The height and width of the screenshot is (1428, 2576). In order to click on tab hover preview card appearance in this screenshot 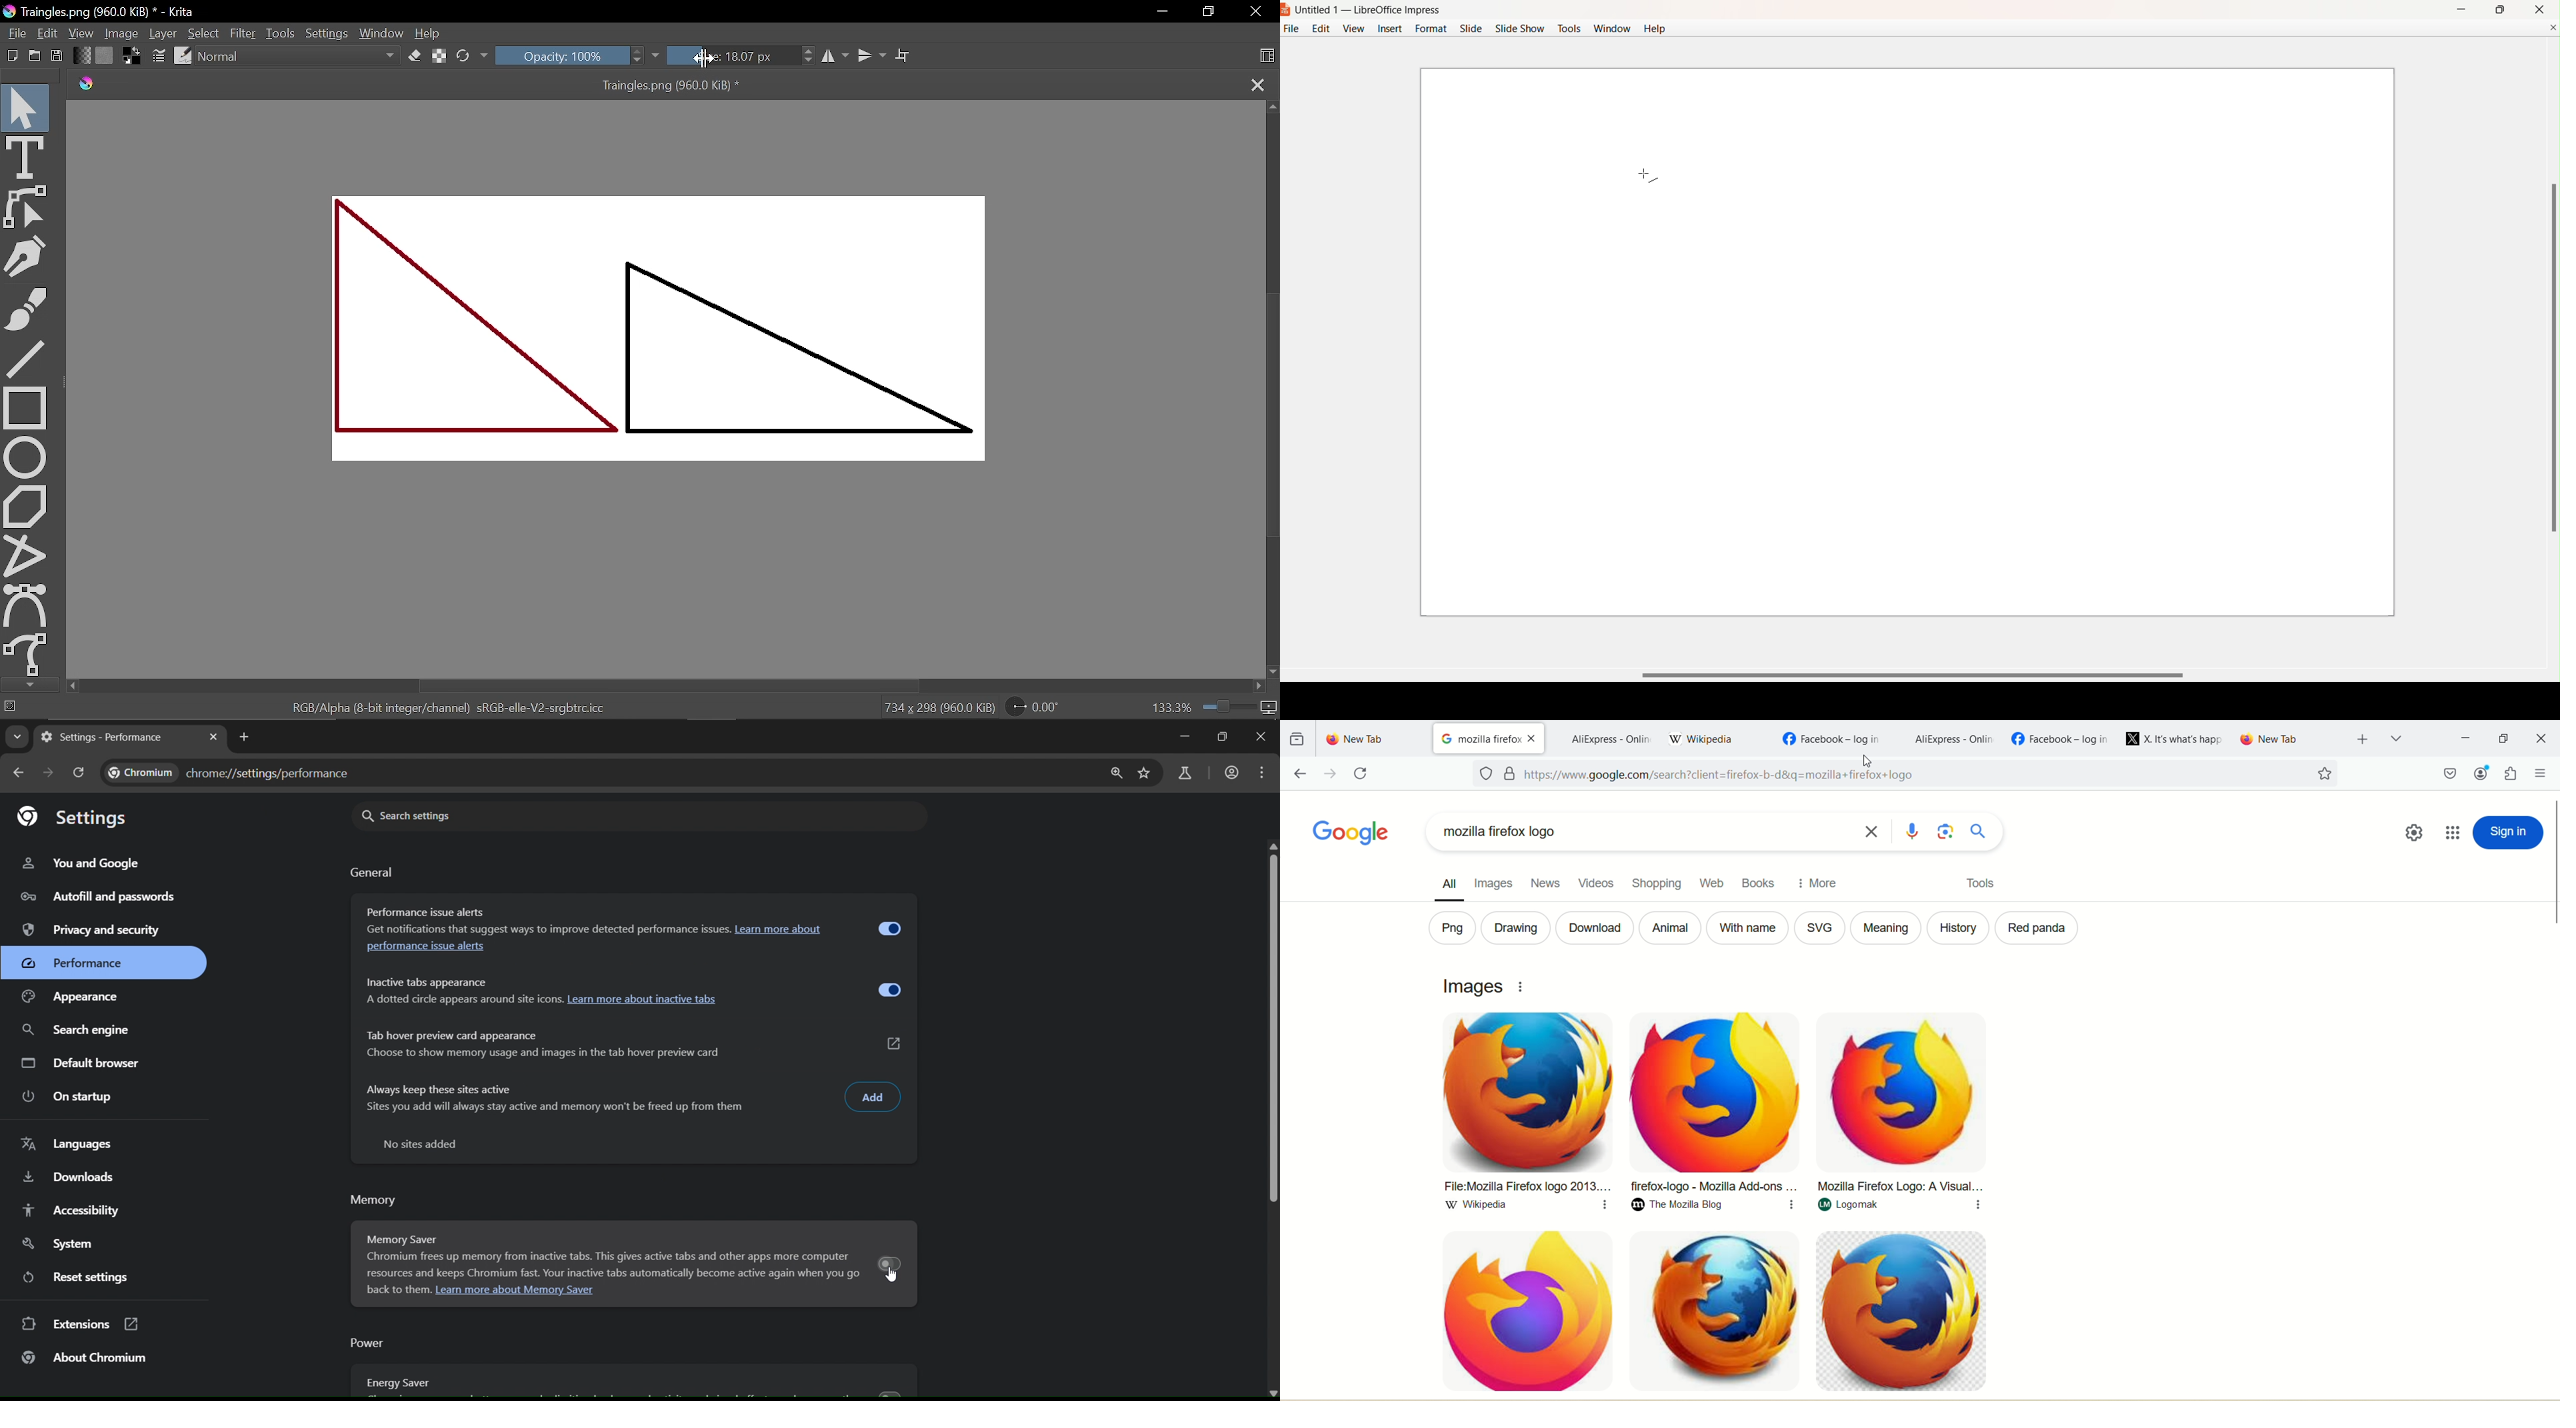, I will do `click(453, 1035)`.